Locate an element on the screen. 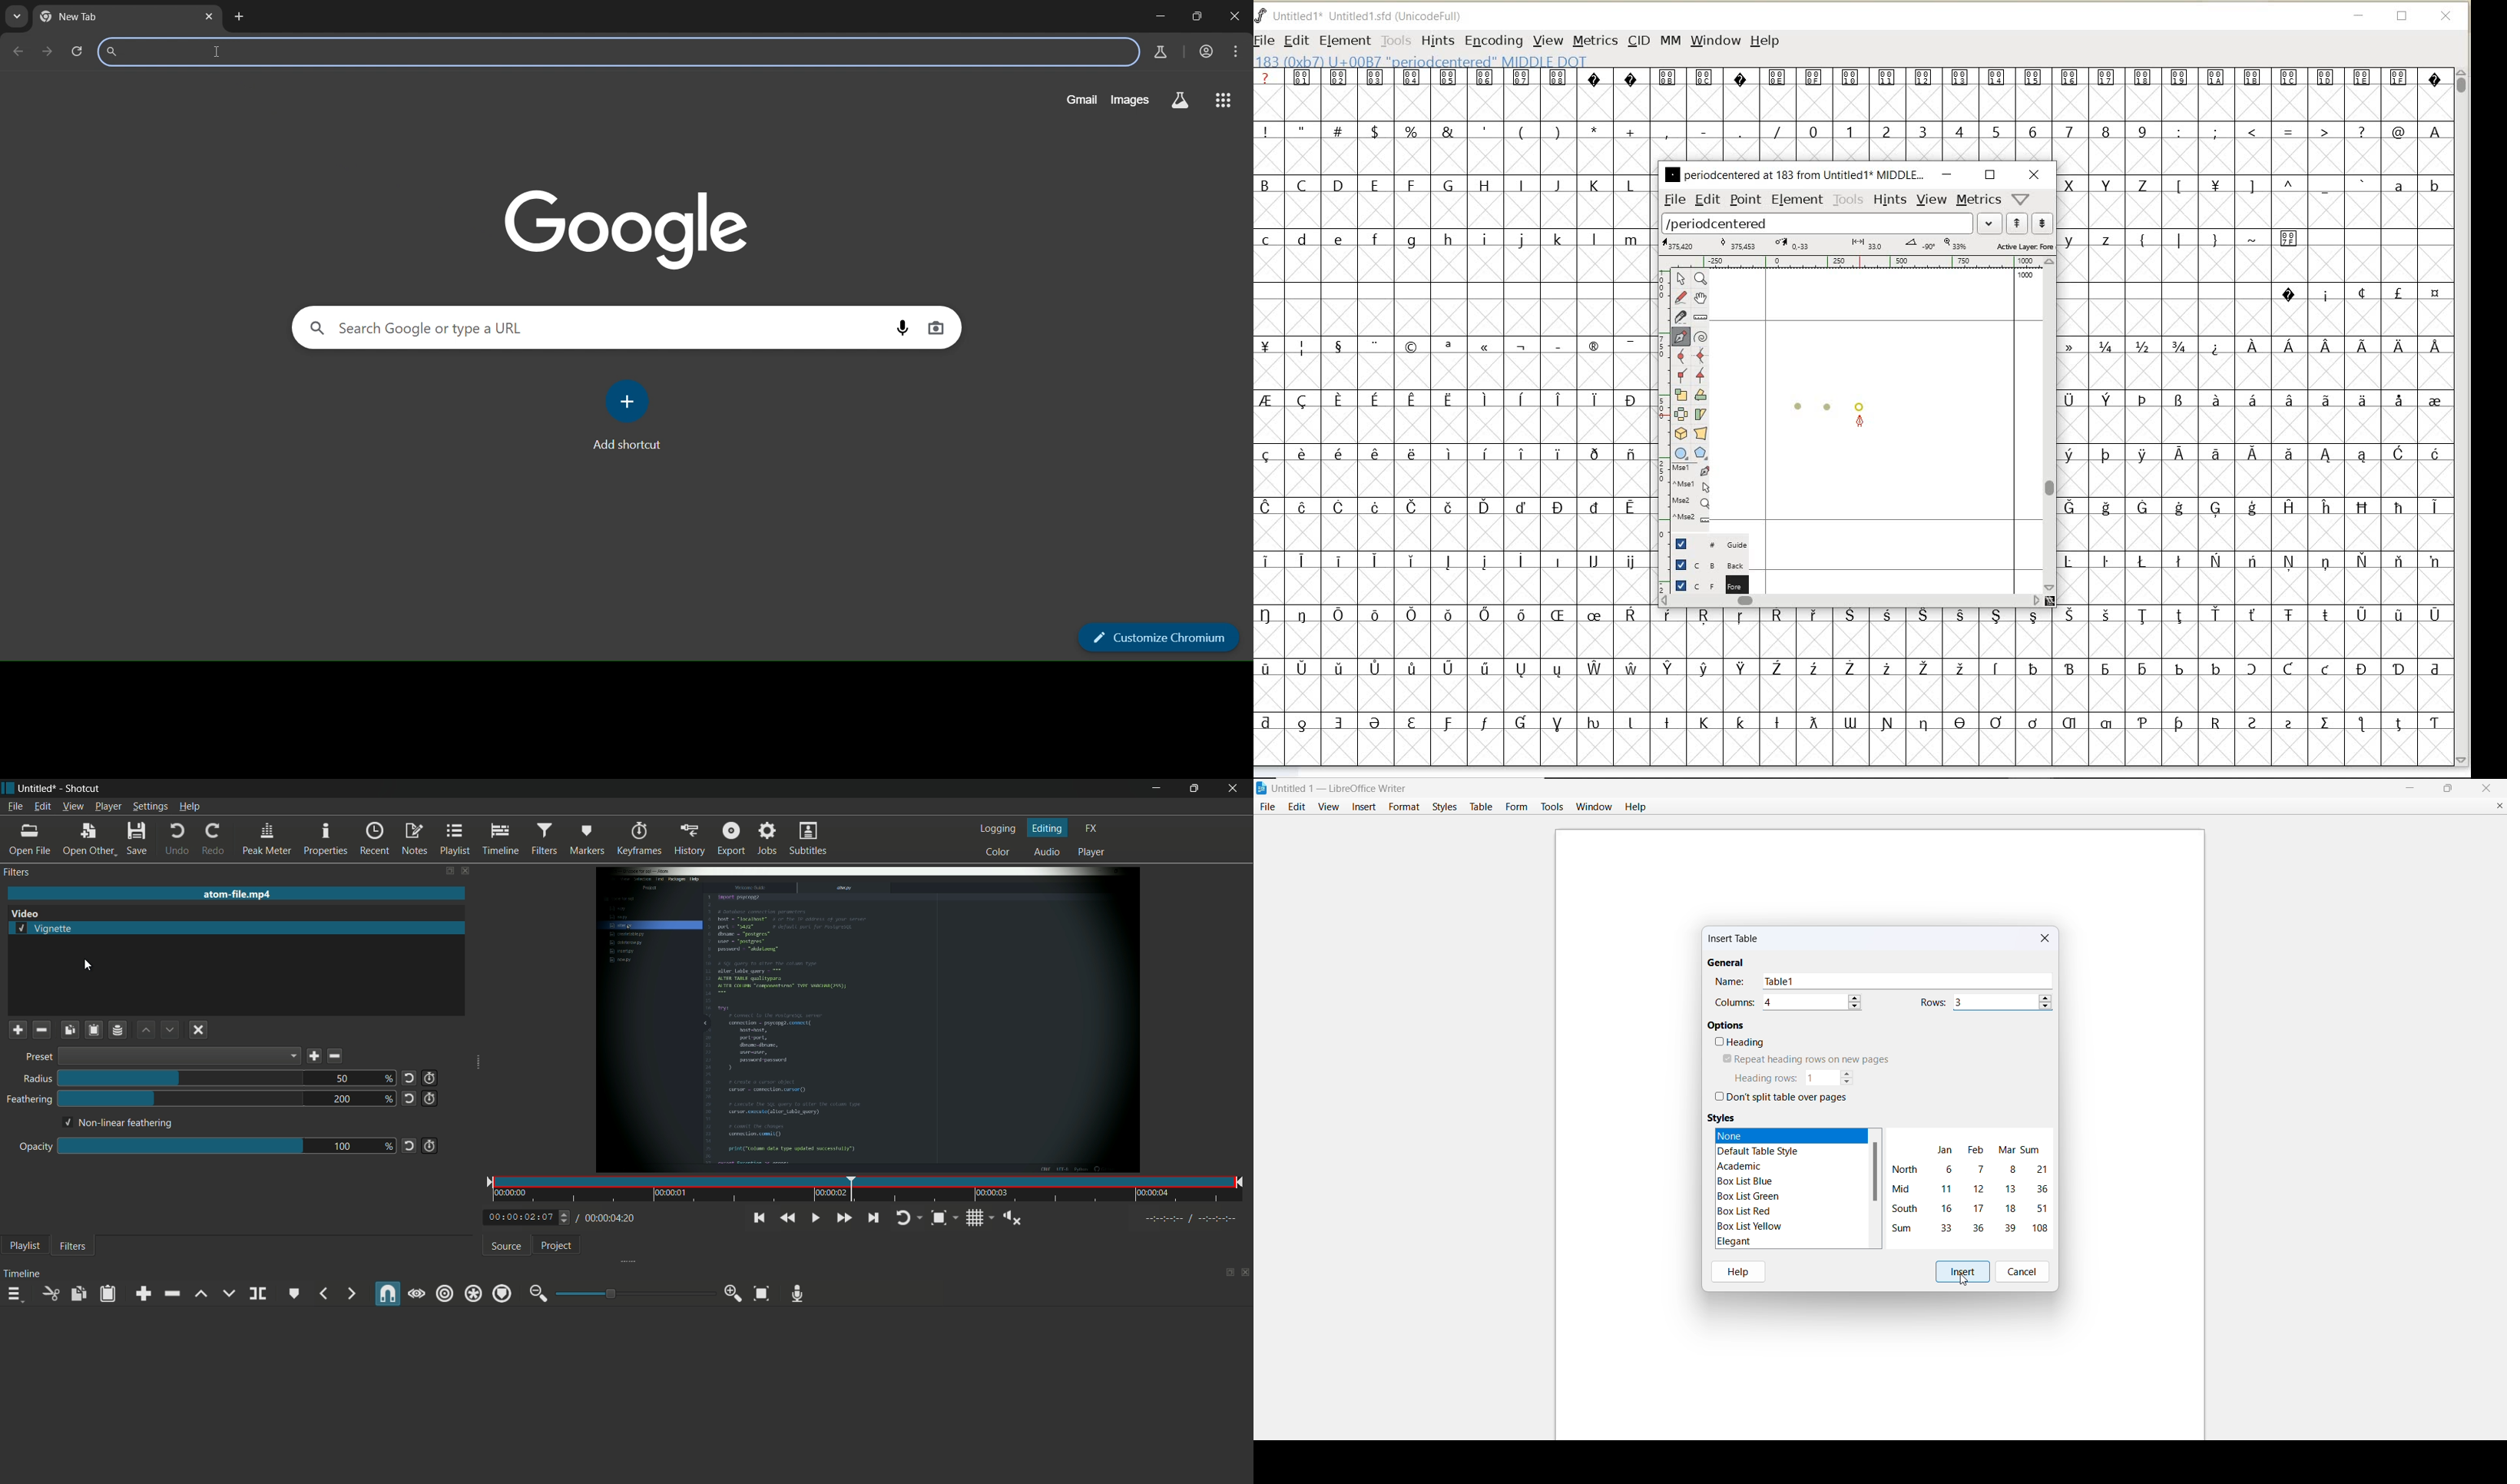 This screenshot has height=1484, width=2520. project is located at coordinates (557, 1246).